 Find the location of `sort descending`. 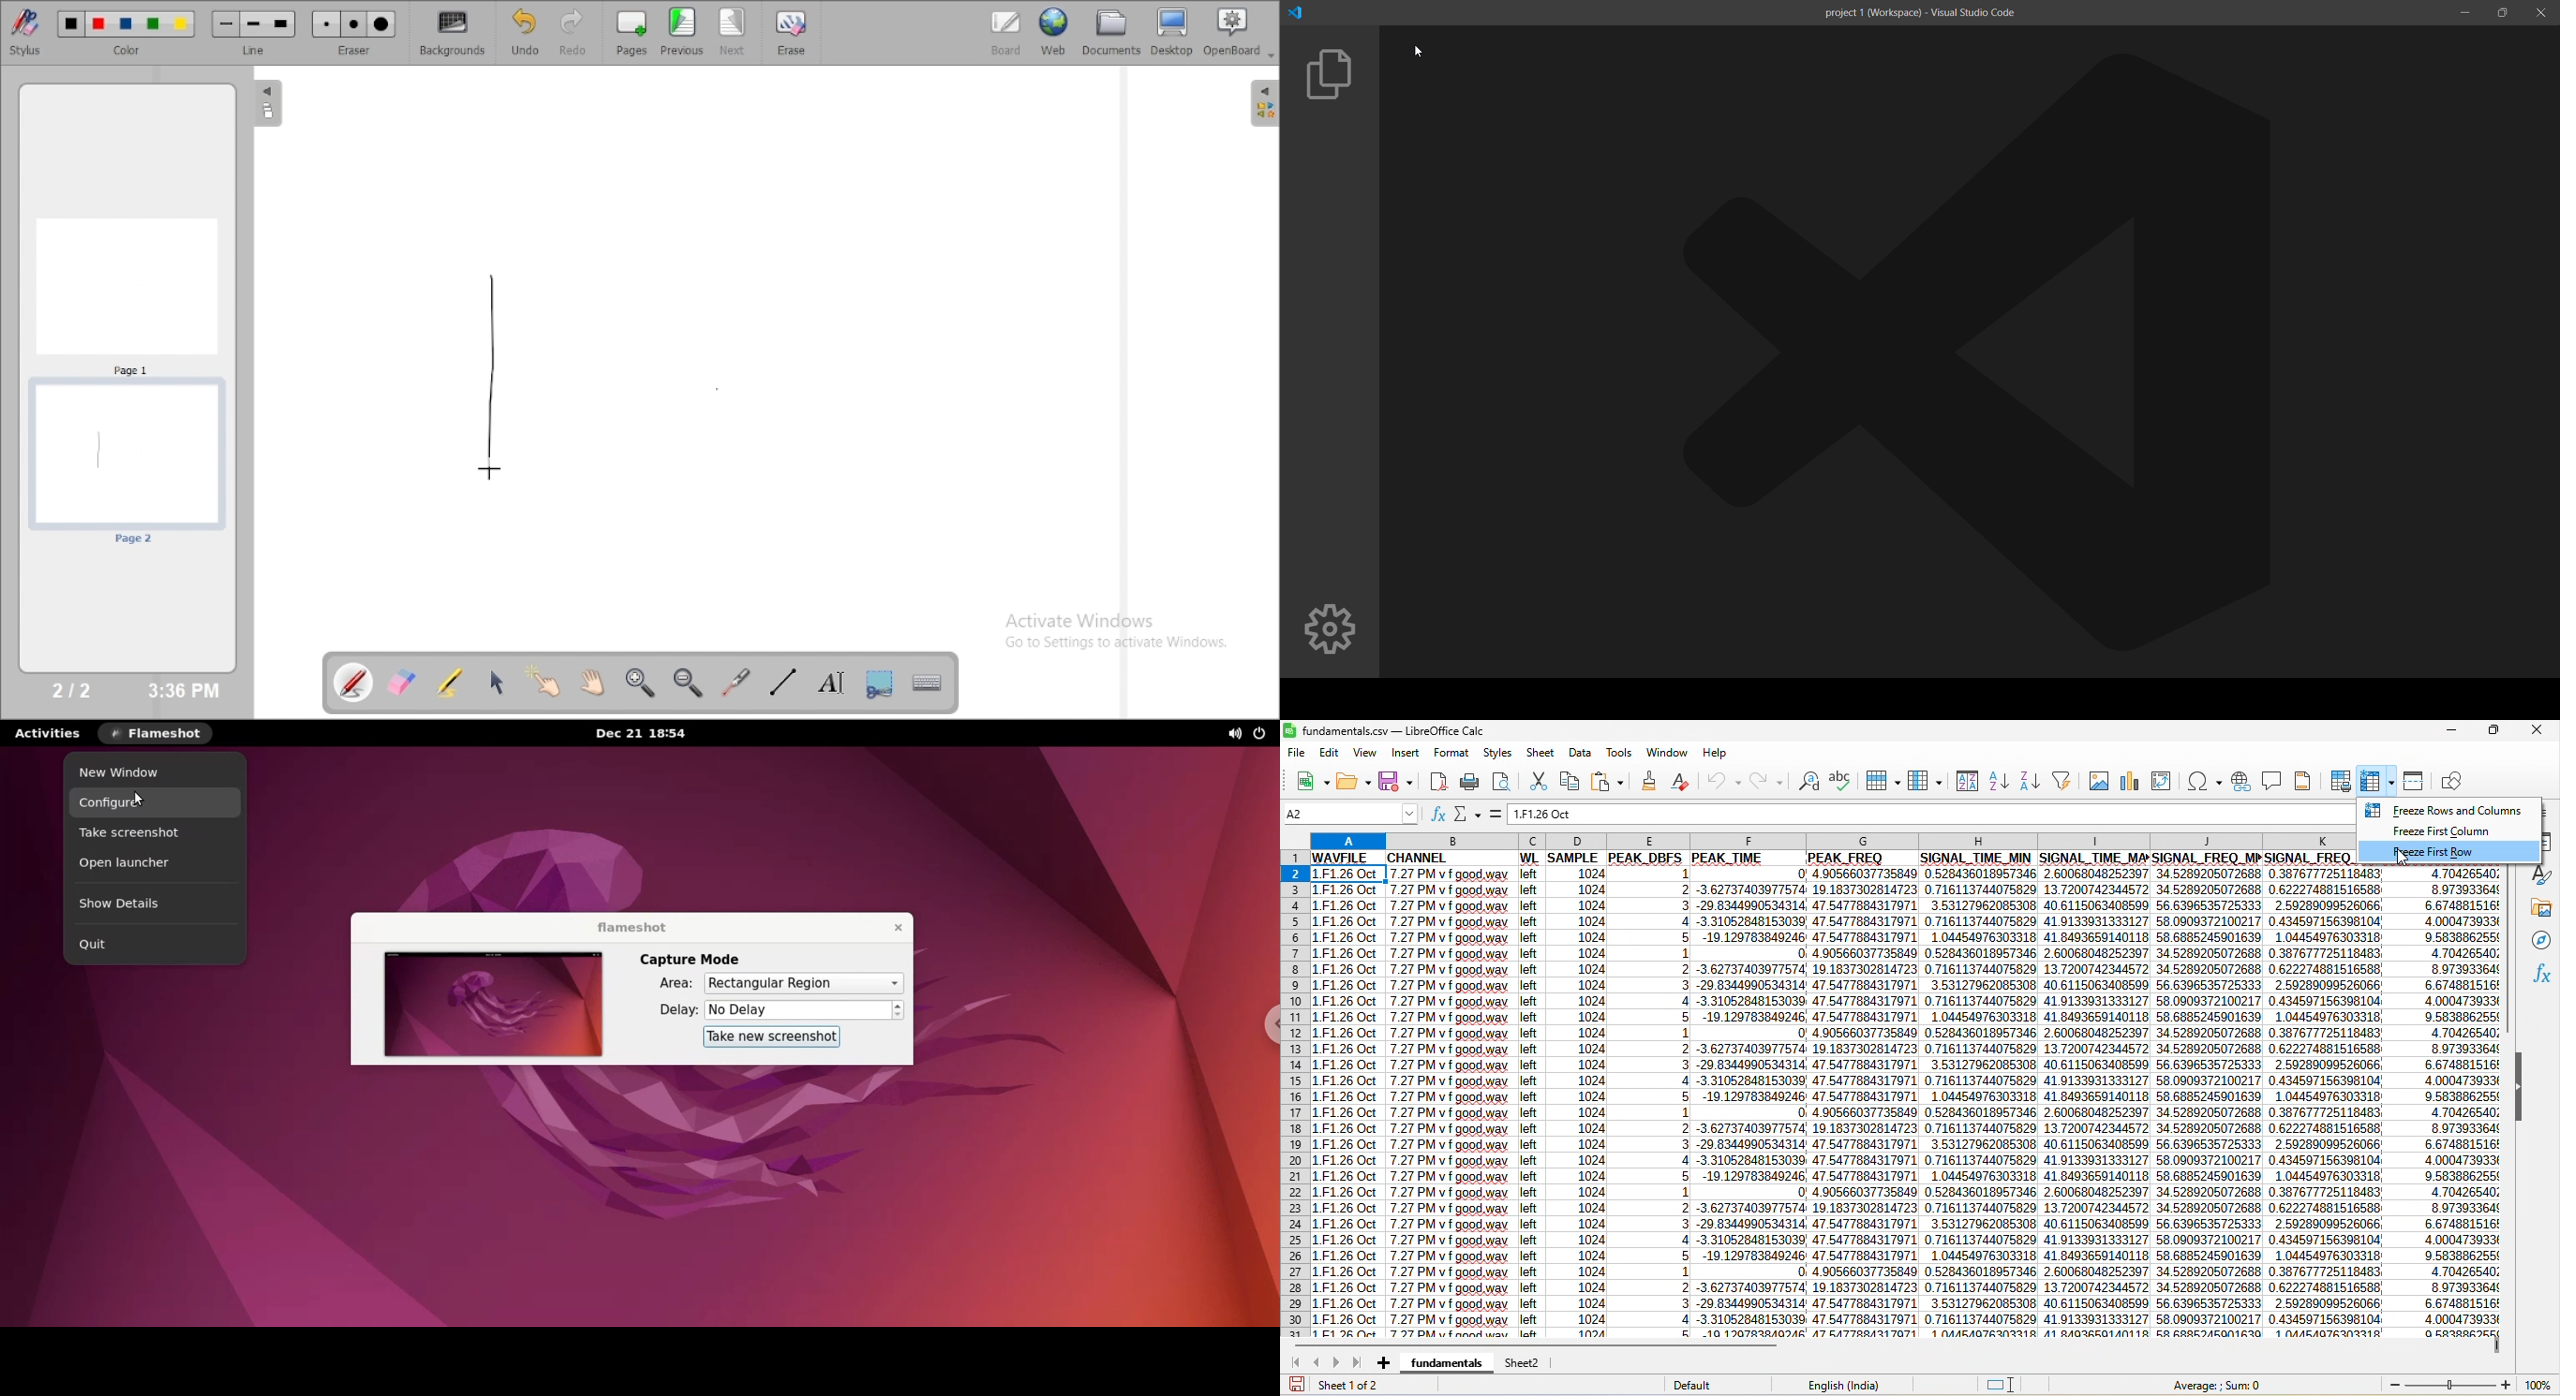

sort descending is located at coordinates (2028, 782).